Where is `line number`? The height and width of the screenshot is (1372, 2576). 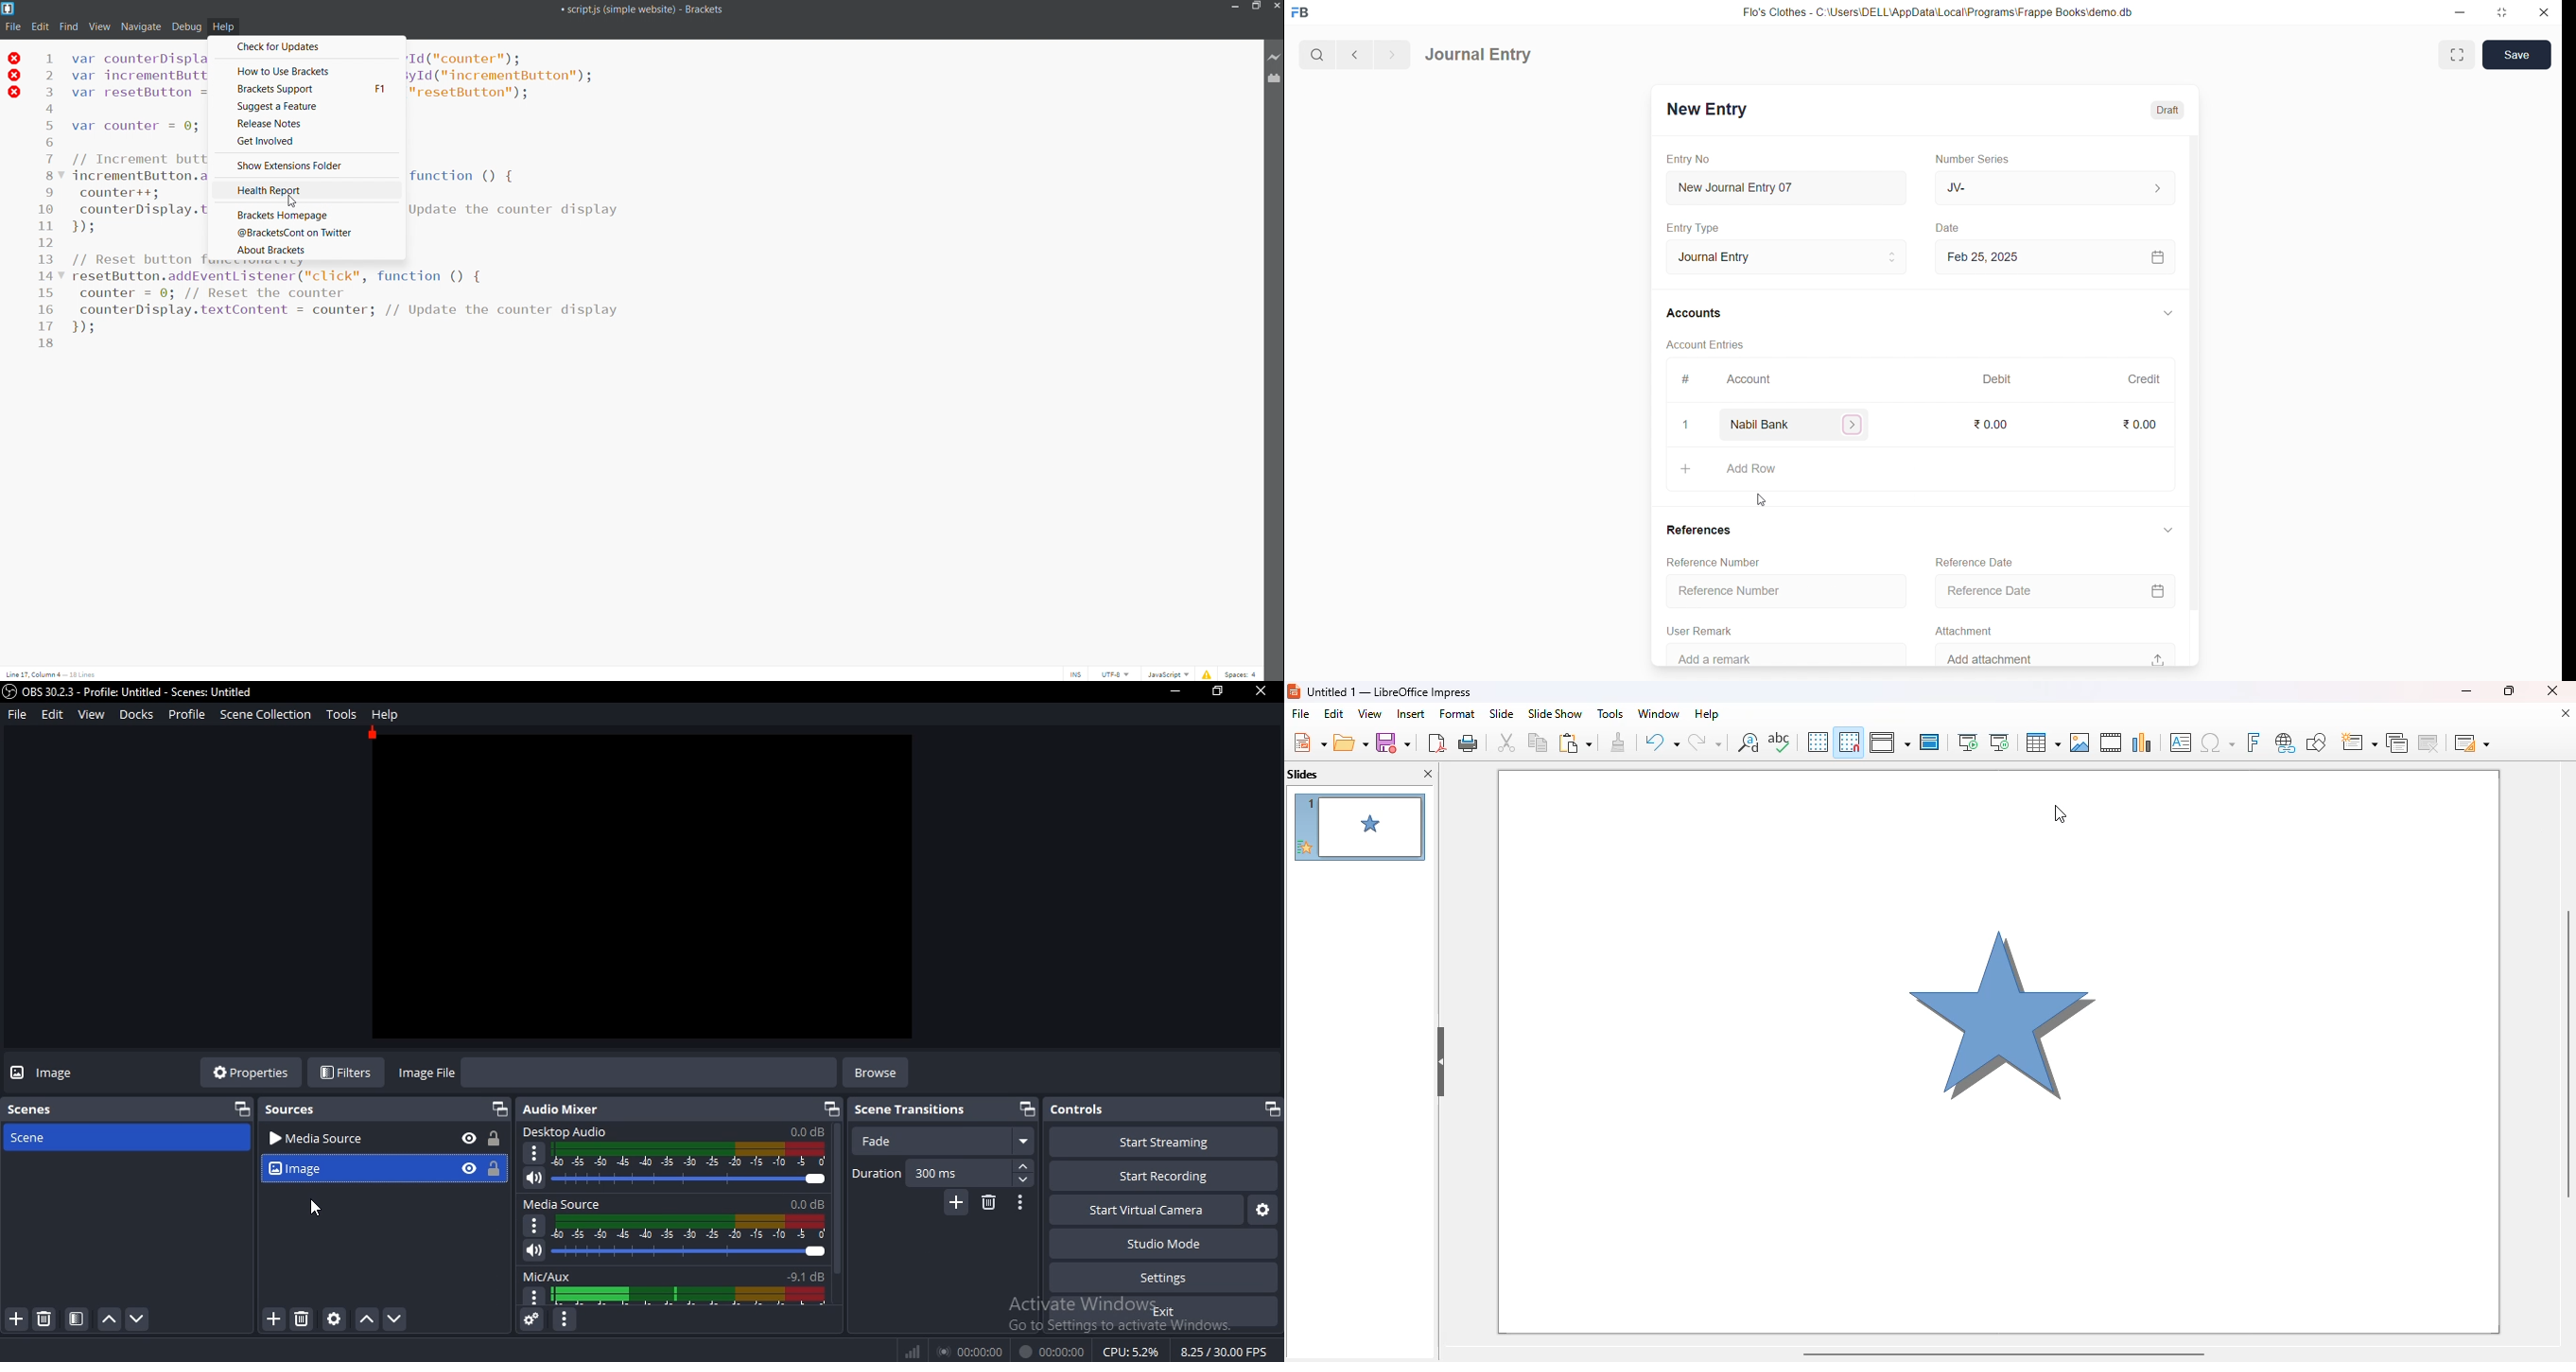
line number is located at coordinates (52, 199).